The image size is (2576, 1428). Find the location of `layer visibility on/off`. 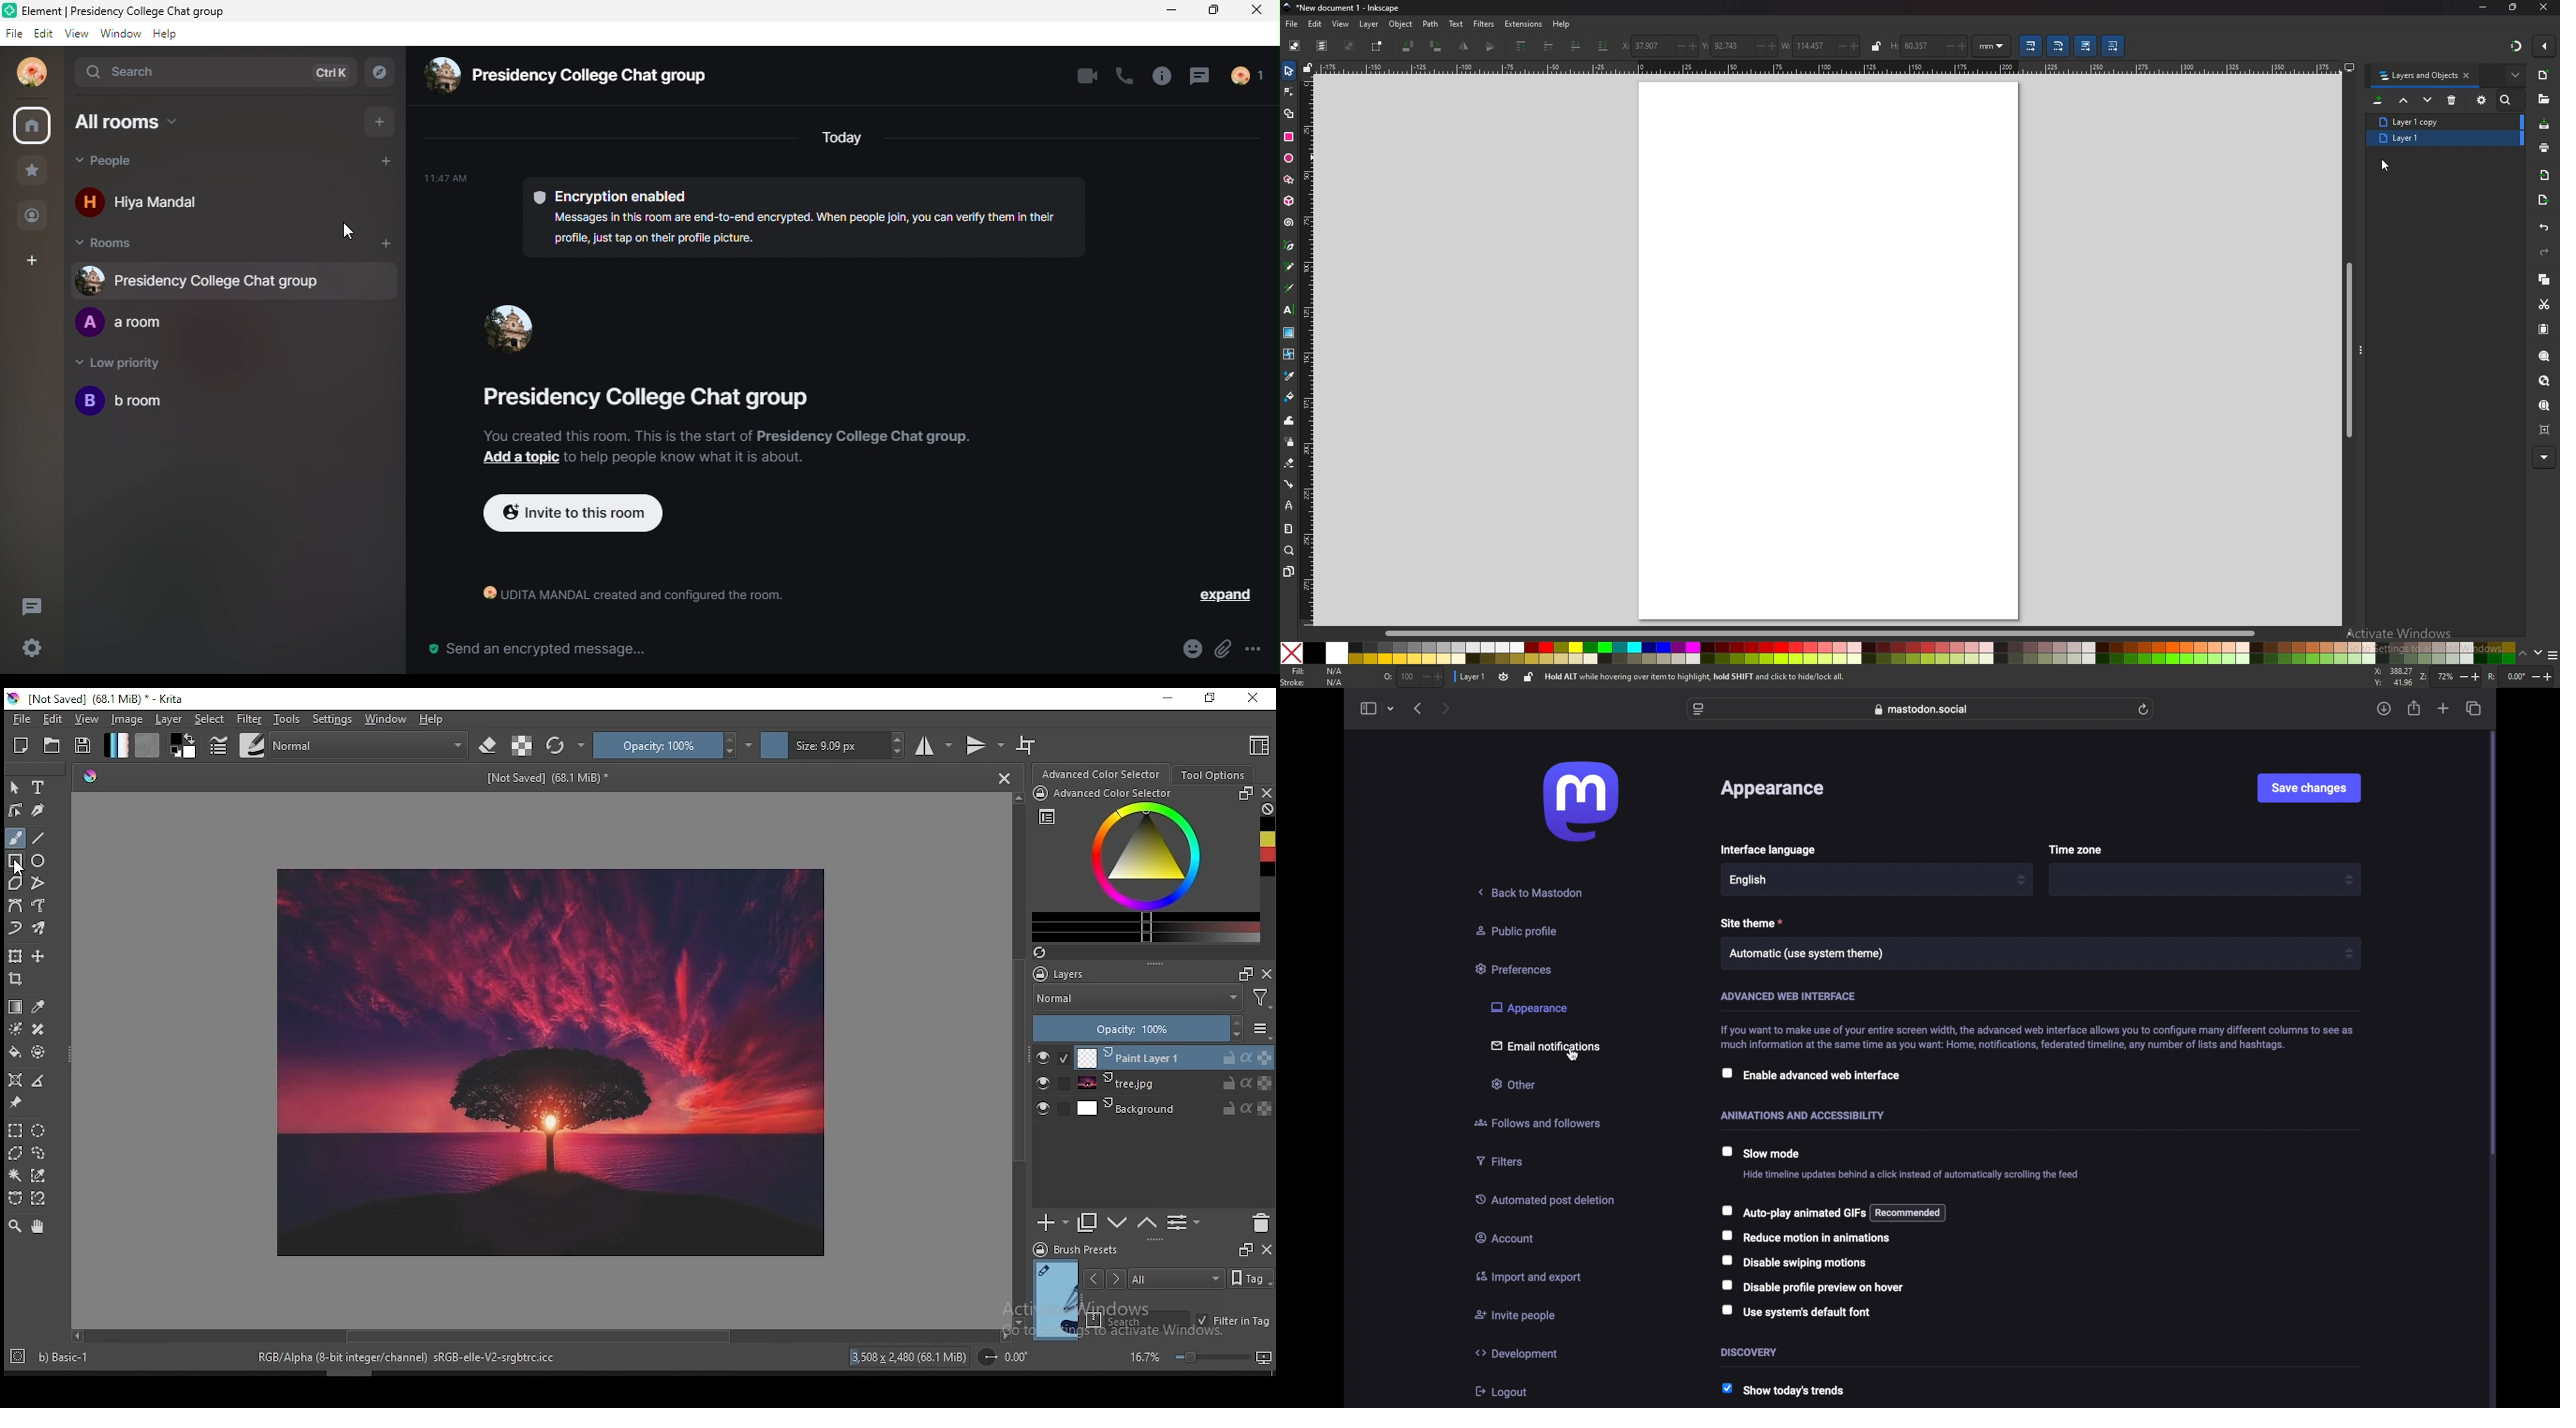

layer visibility on/off is located at coordinates (1043, 1107).